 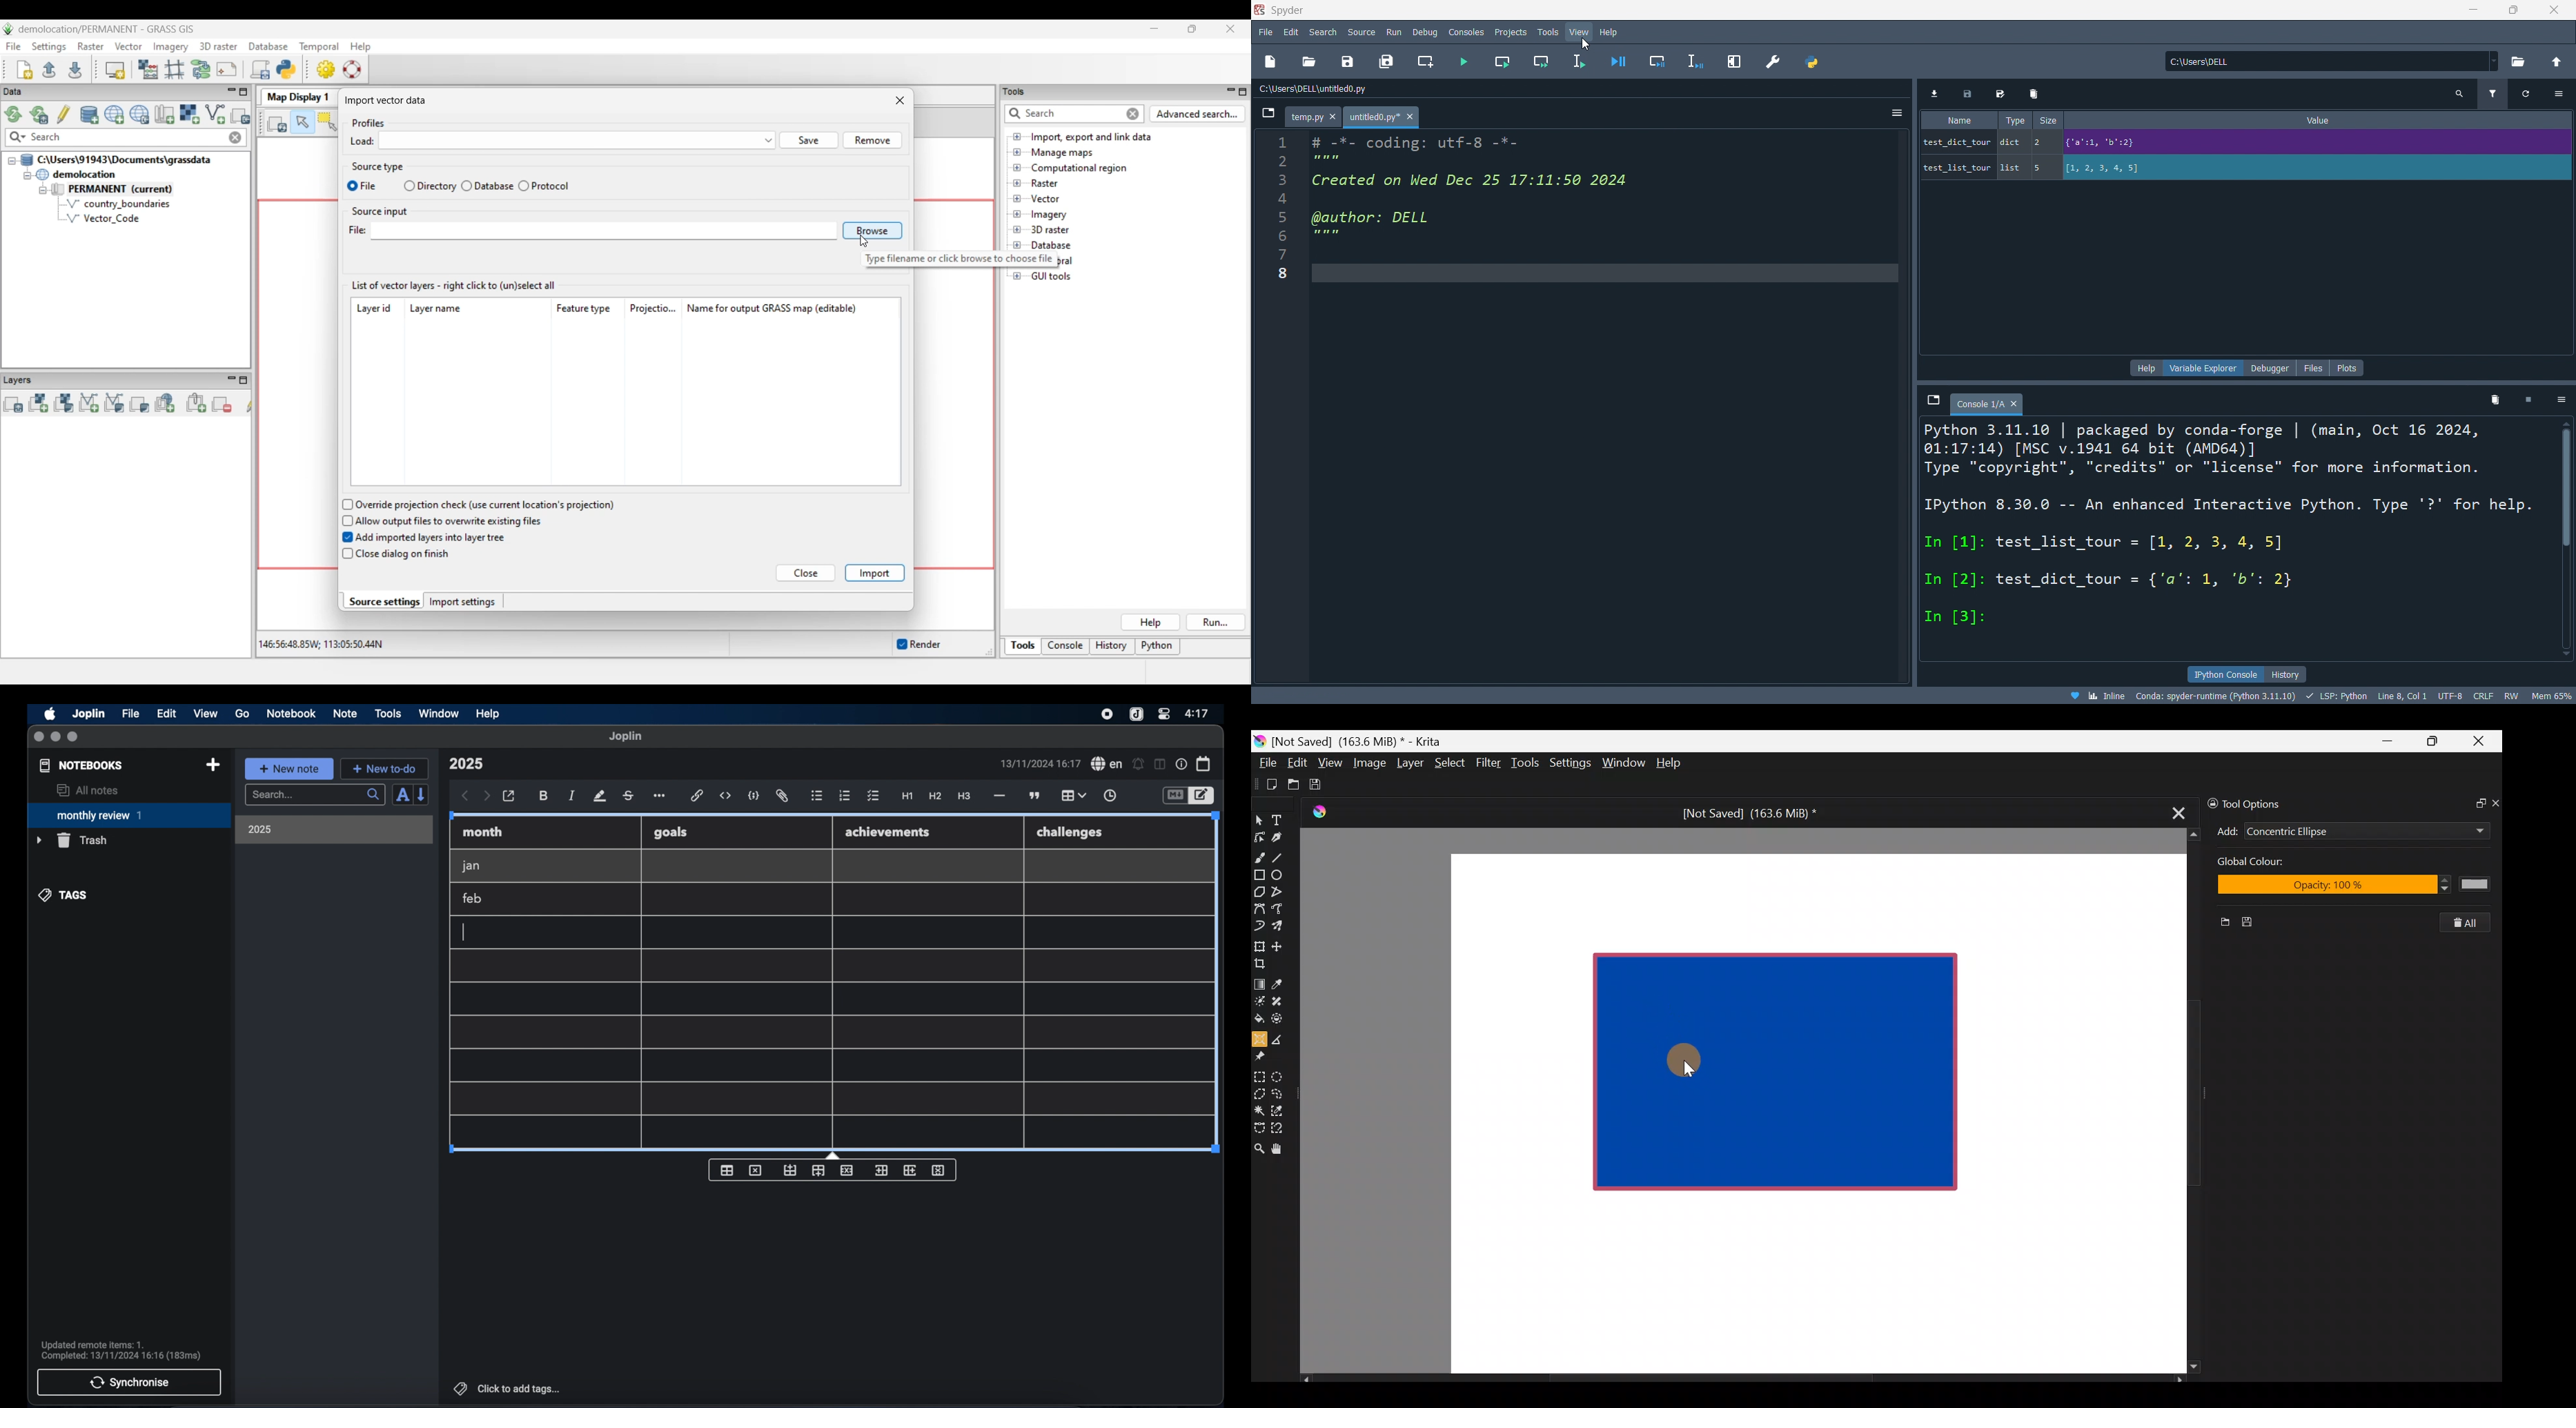 What do you see at coordinates (1259, 944) in the screenshot?
I see `Transform a layer/selection` at bounding box center [1259, 944].